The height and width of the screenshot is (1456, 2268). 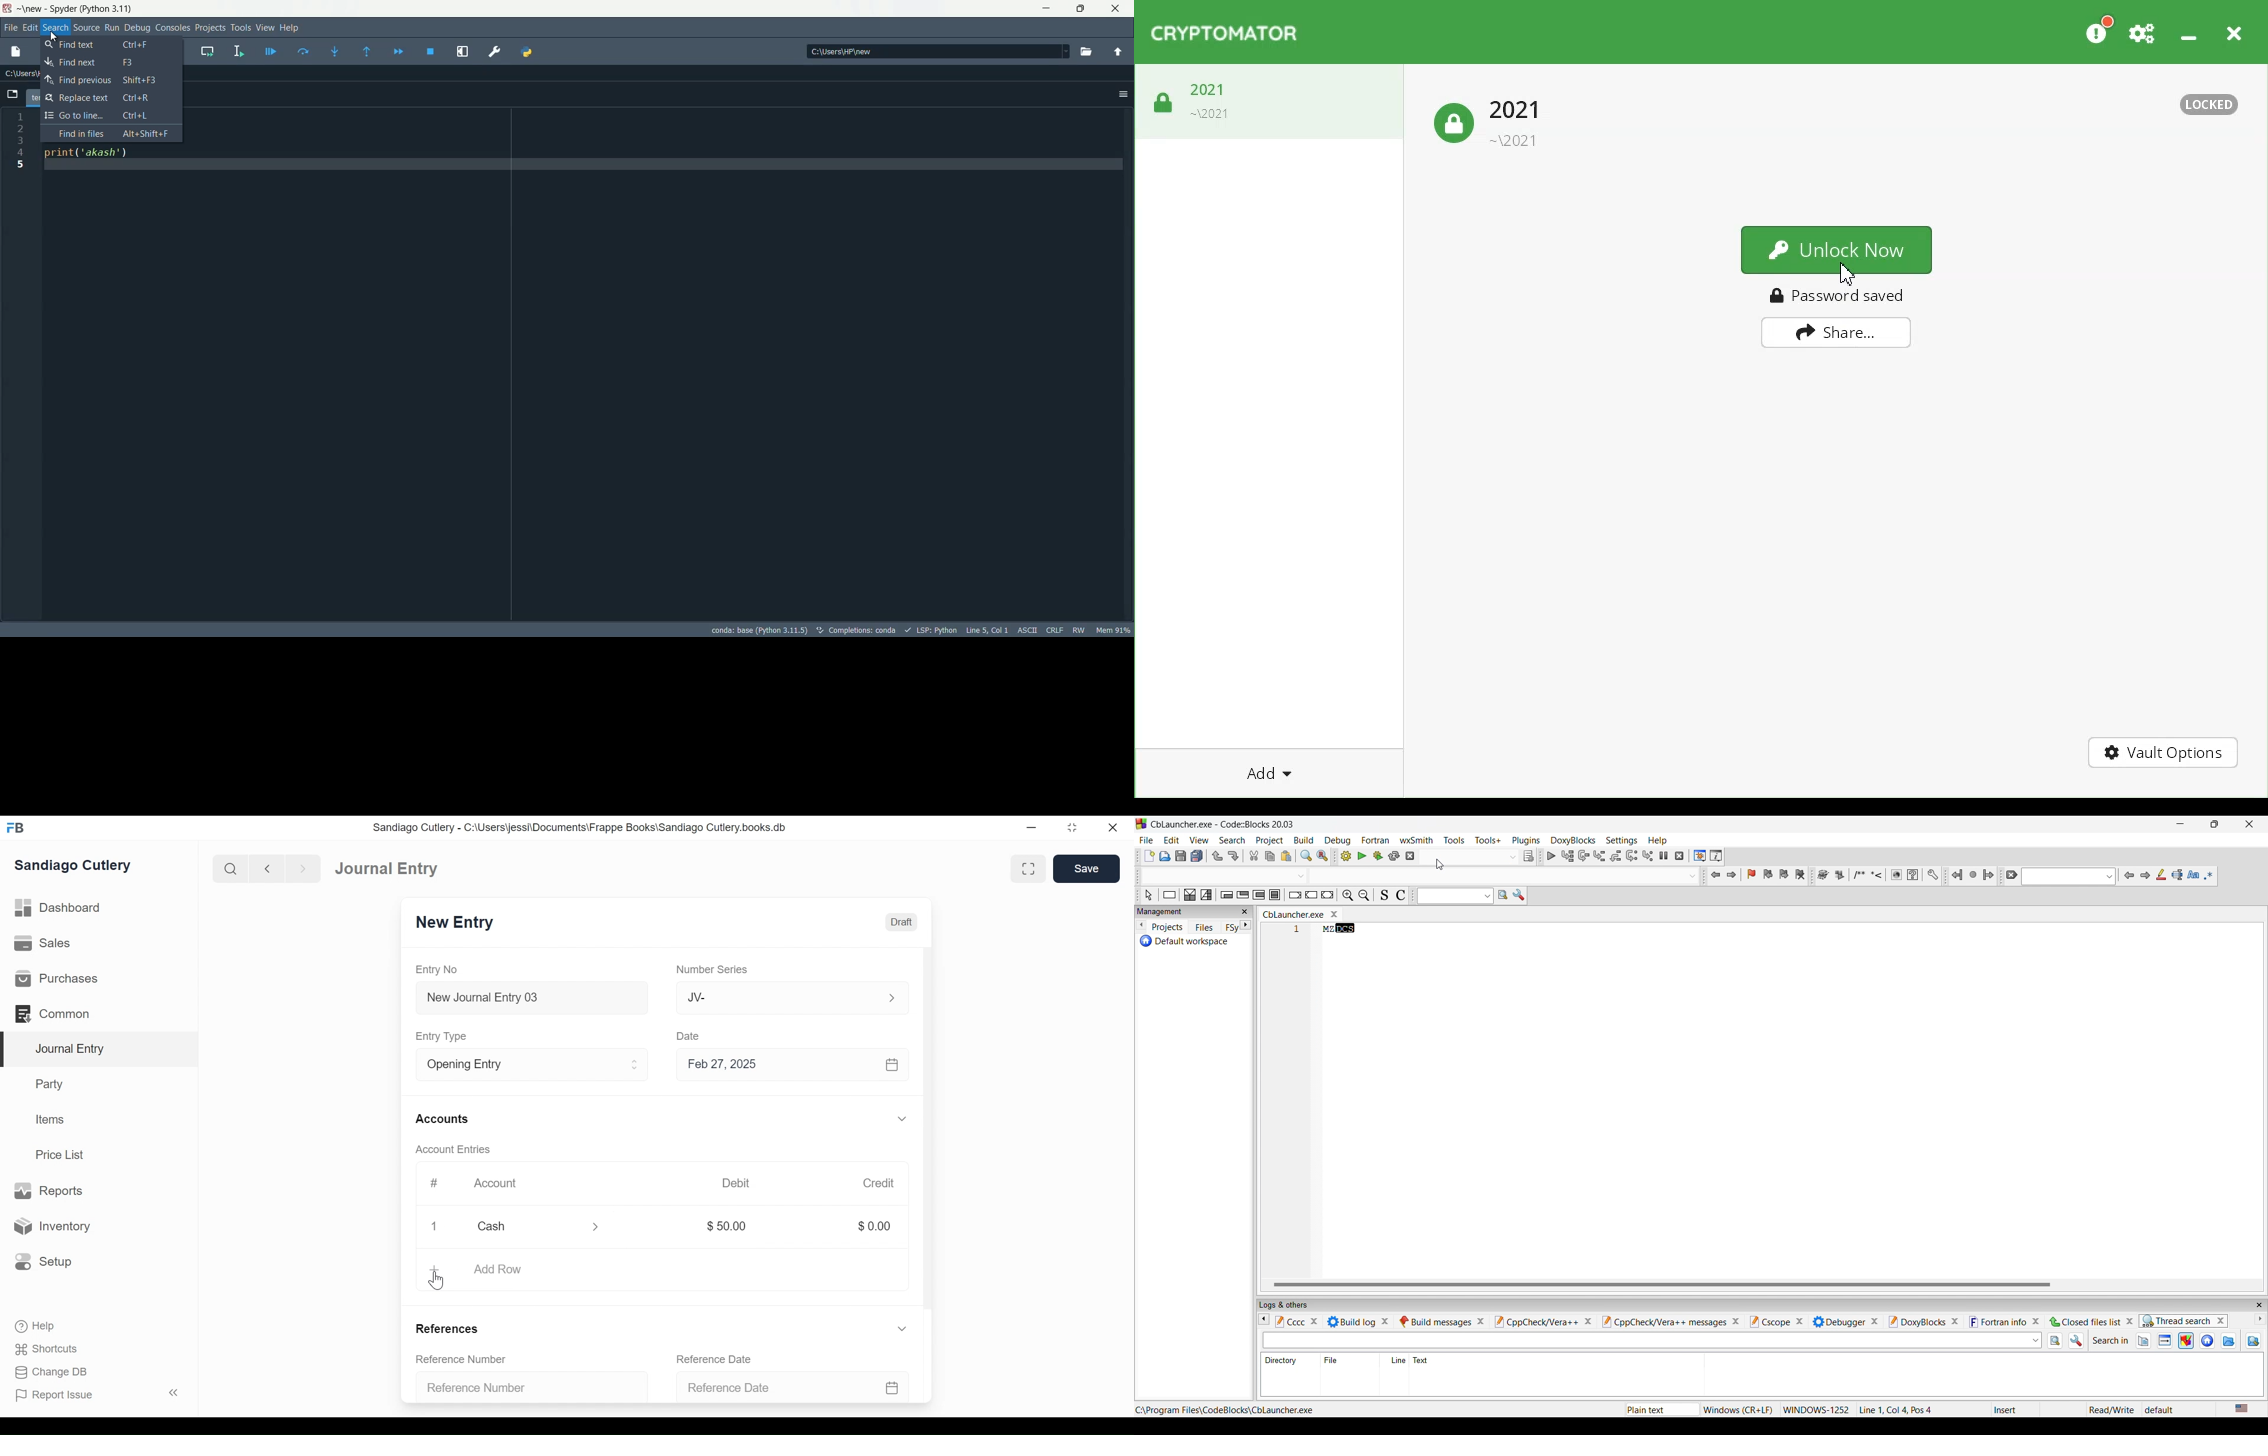 What do you see at coordinates (1621, 841) in the screenshot?
I see `Settings menu` at bounding box center [1621, 841].